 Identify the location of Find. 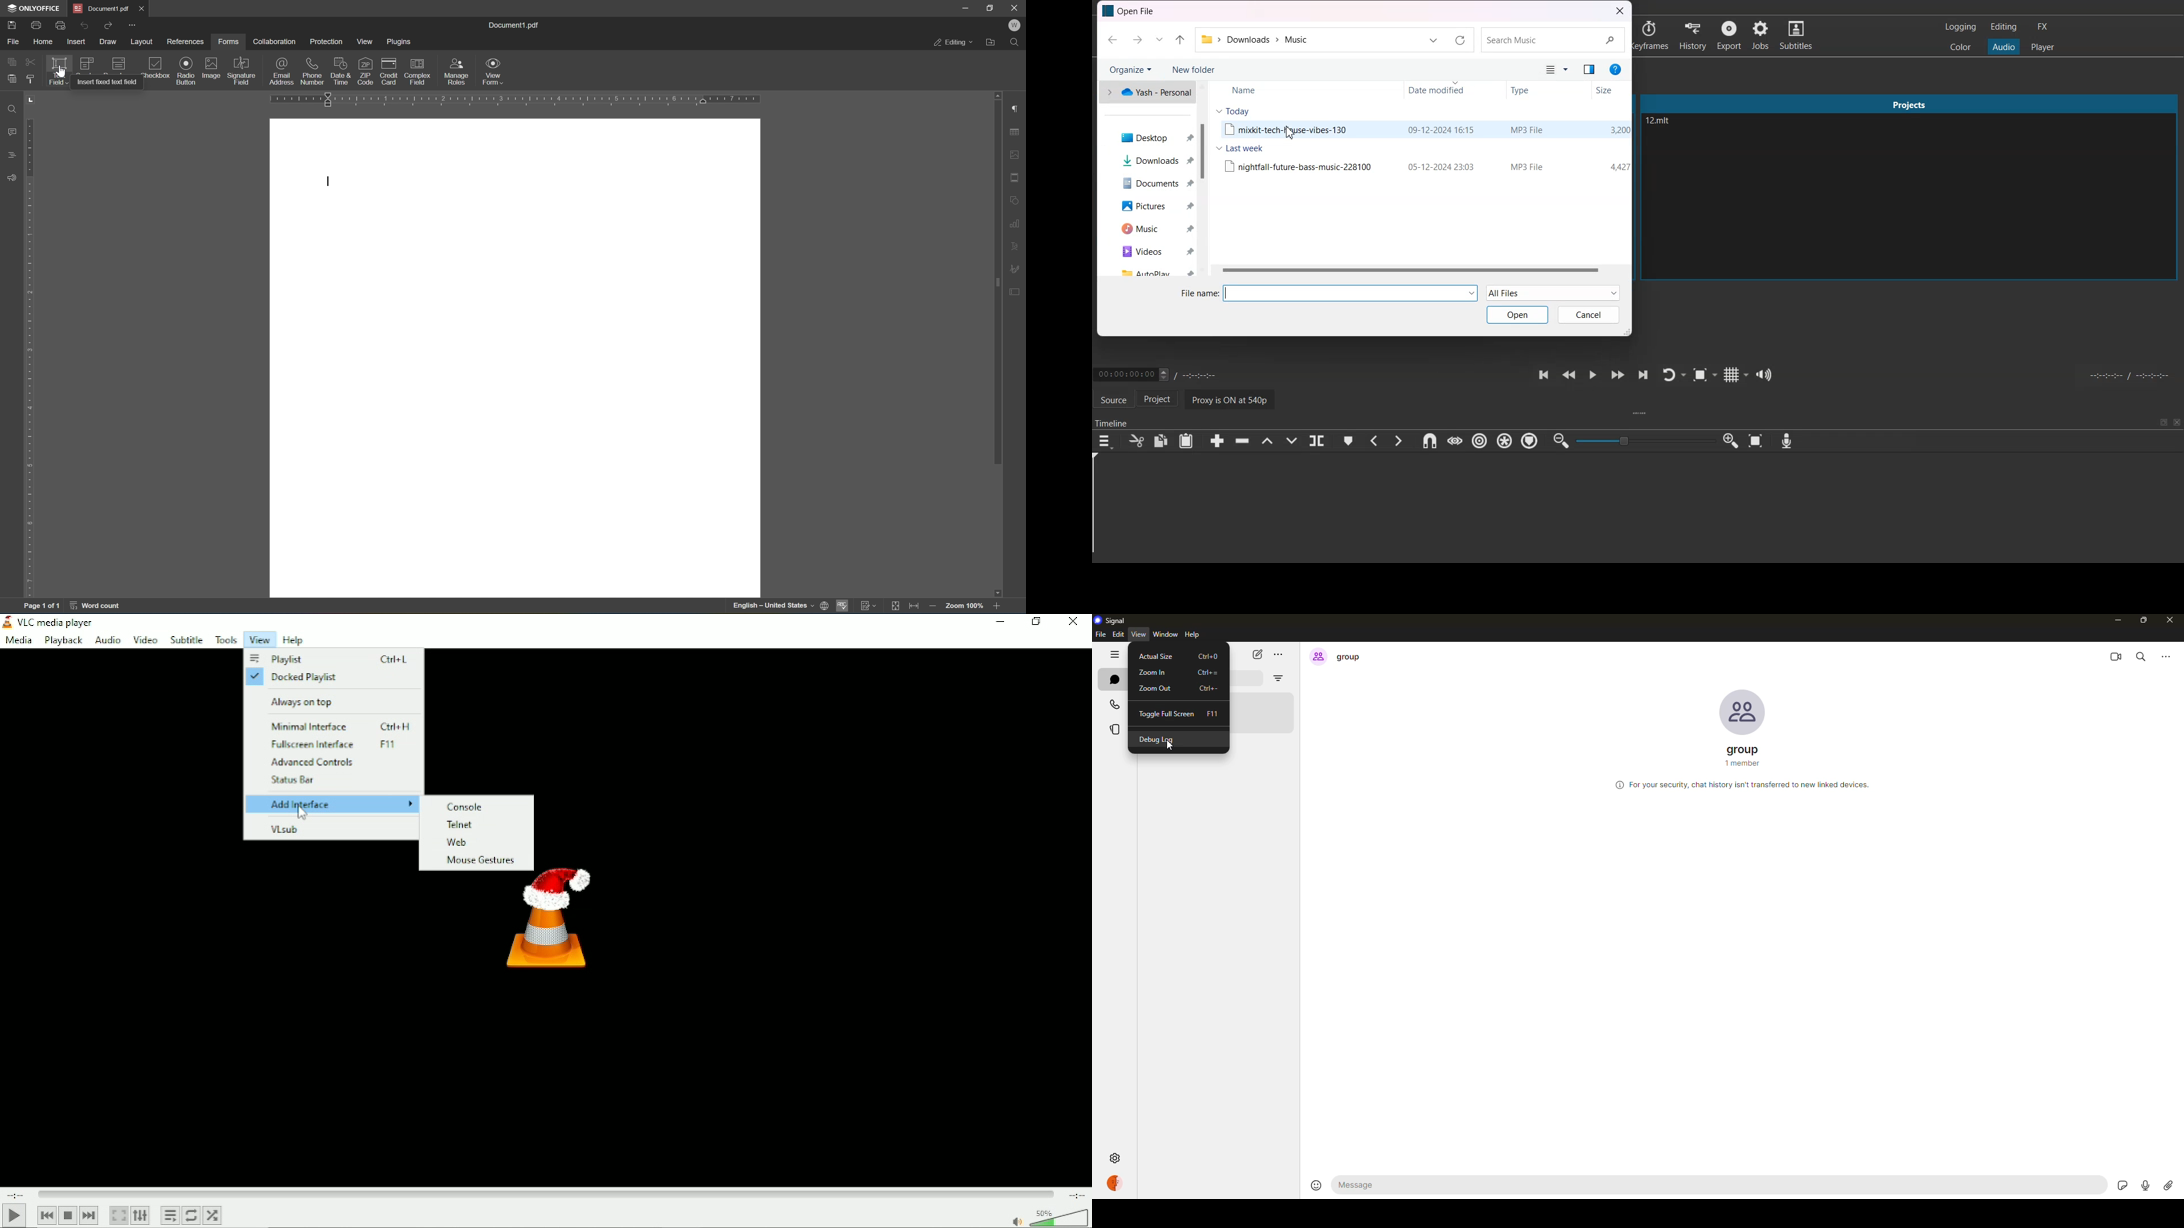
(1018, 42).